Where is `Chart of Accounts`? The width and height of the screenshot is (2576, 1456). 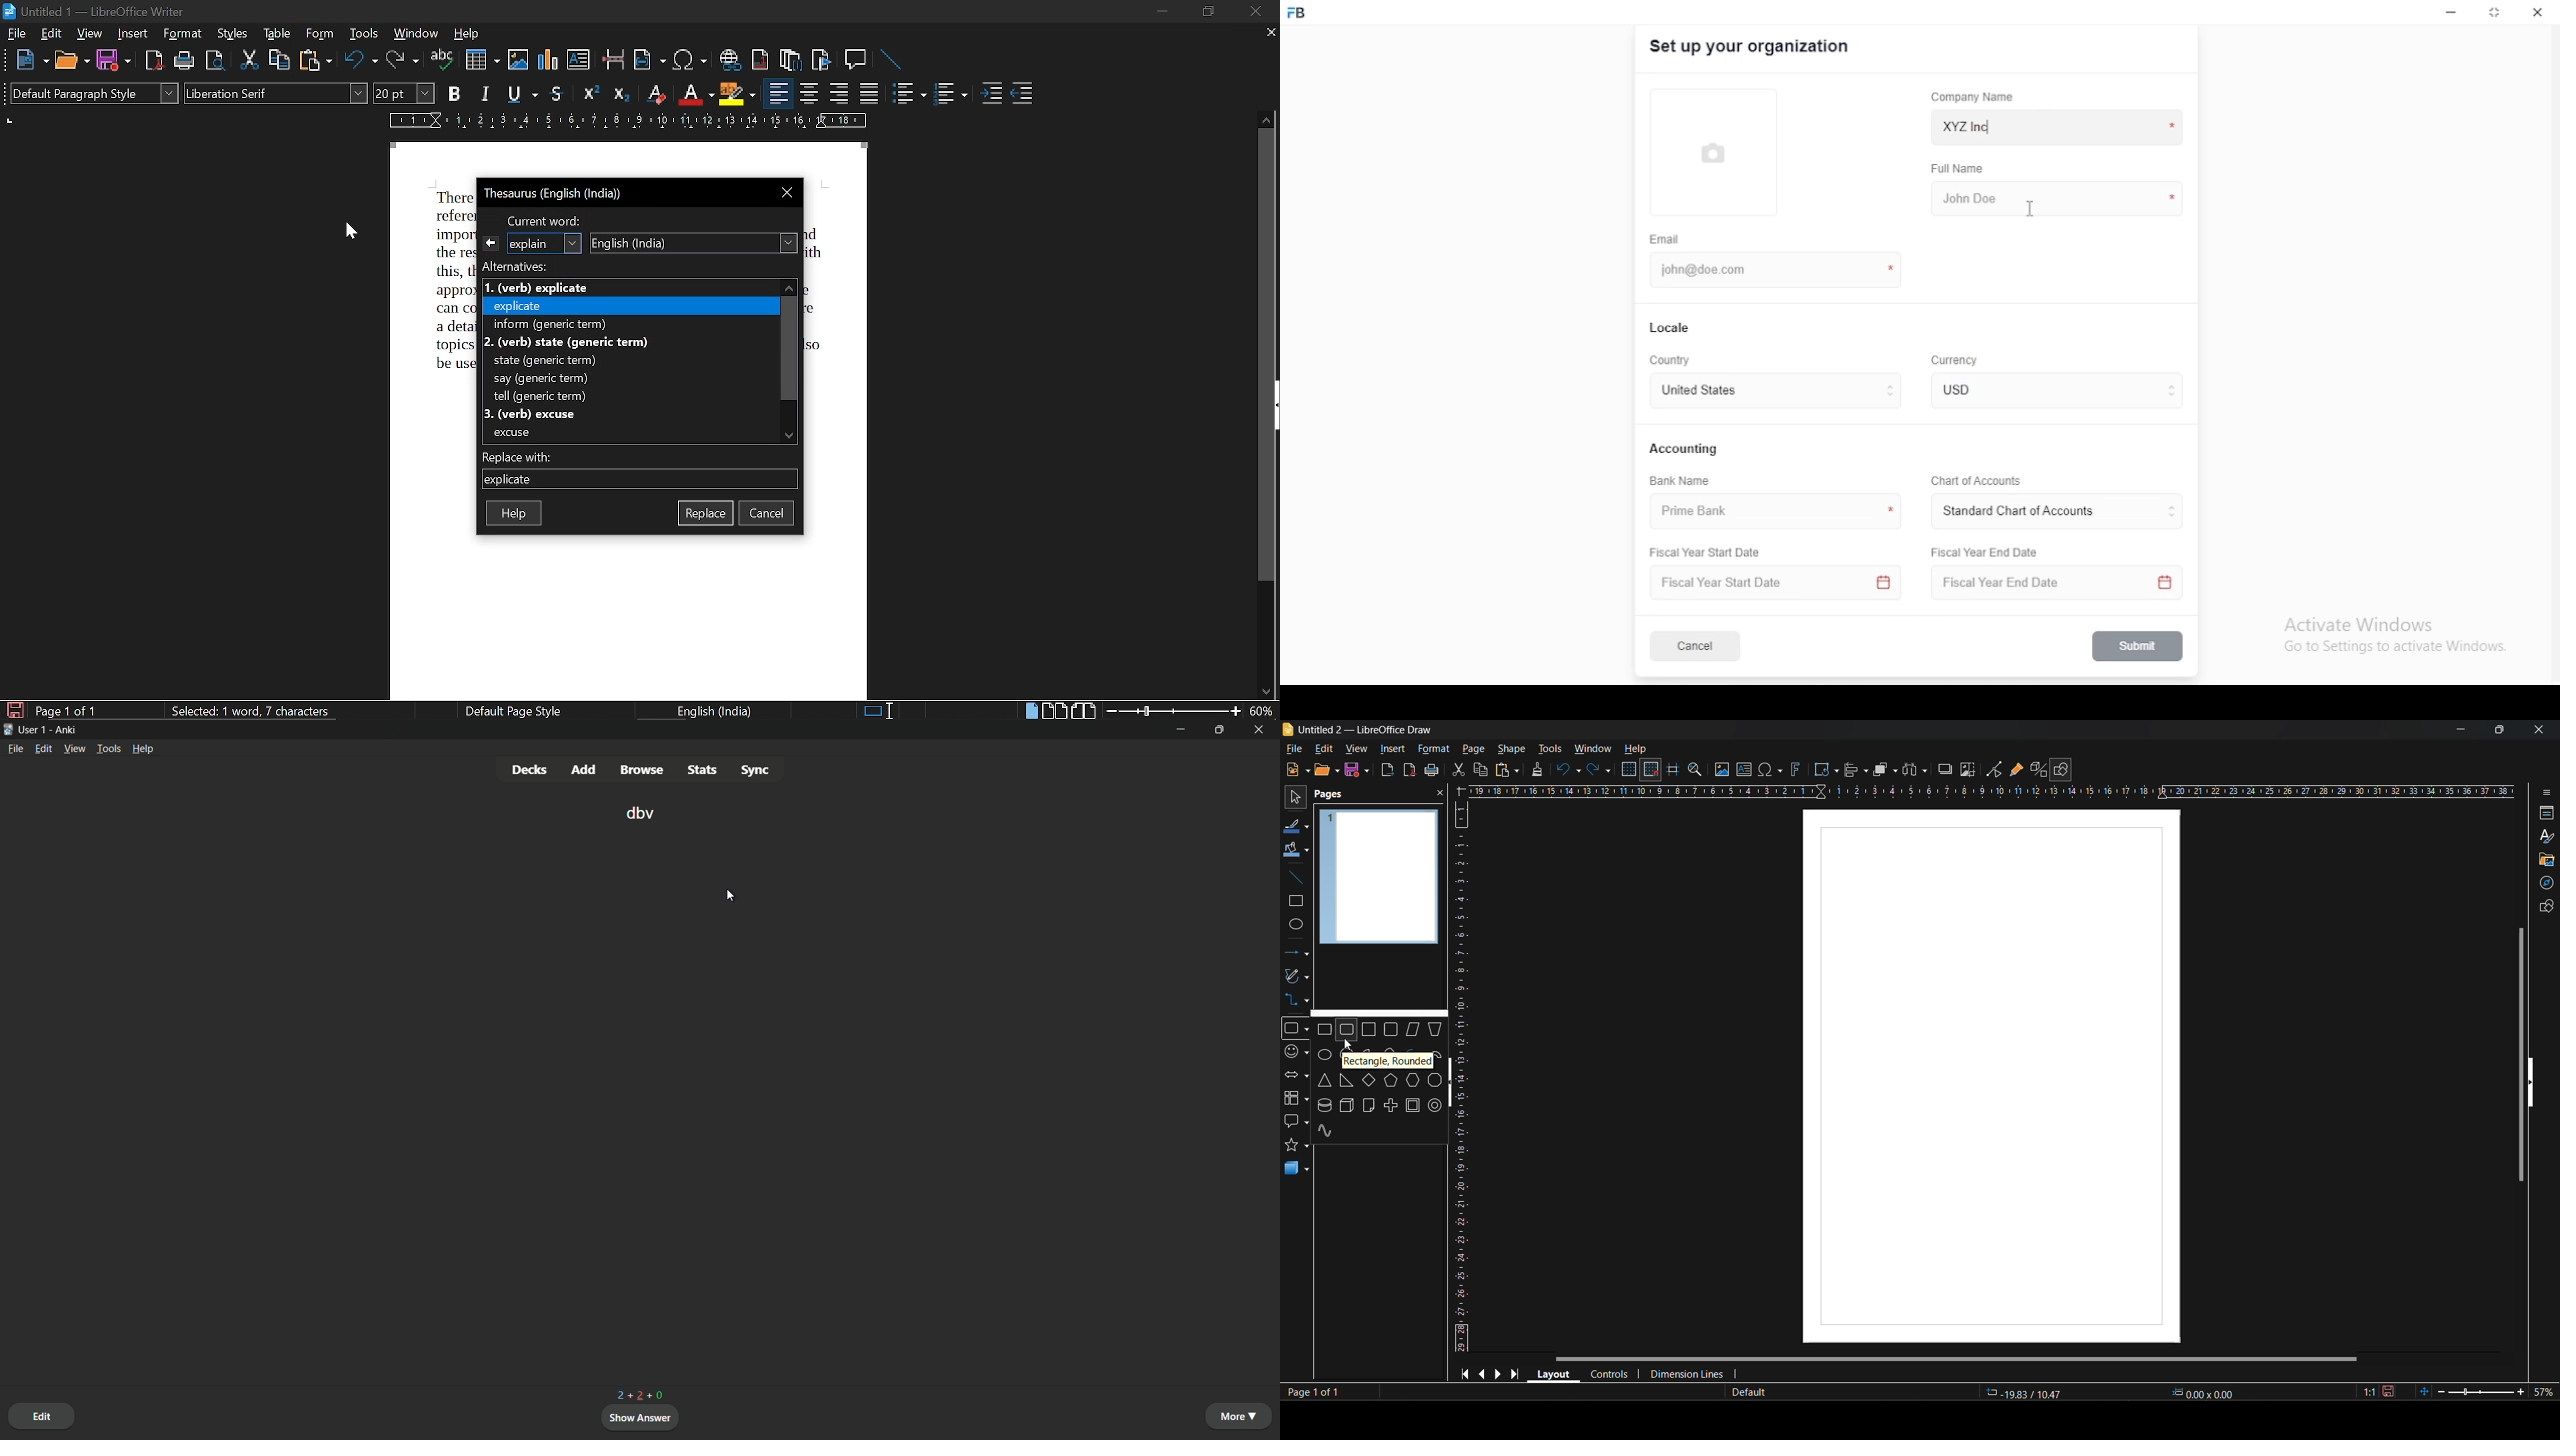
Chart of Accounts is located at coordinates (1973, 480).